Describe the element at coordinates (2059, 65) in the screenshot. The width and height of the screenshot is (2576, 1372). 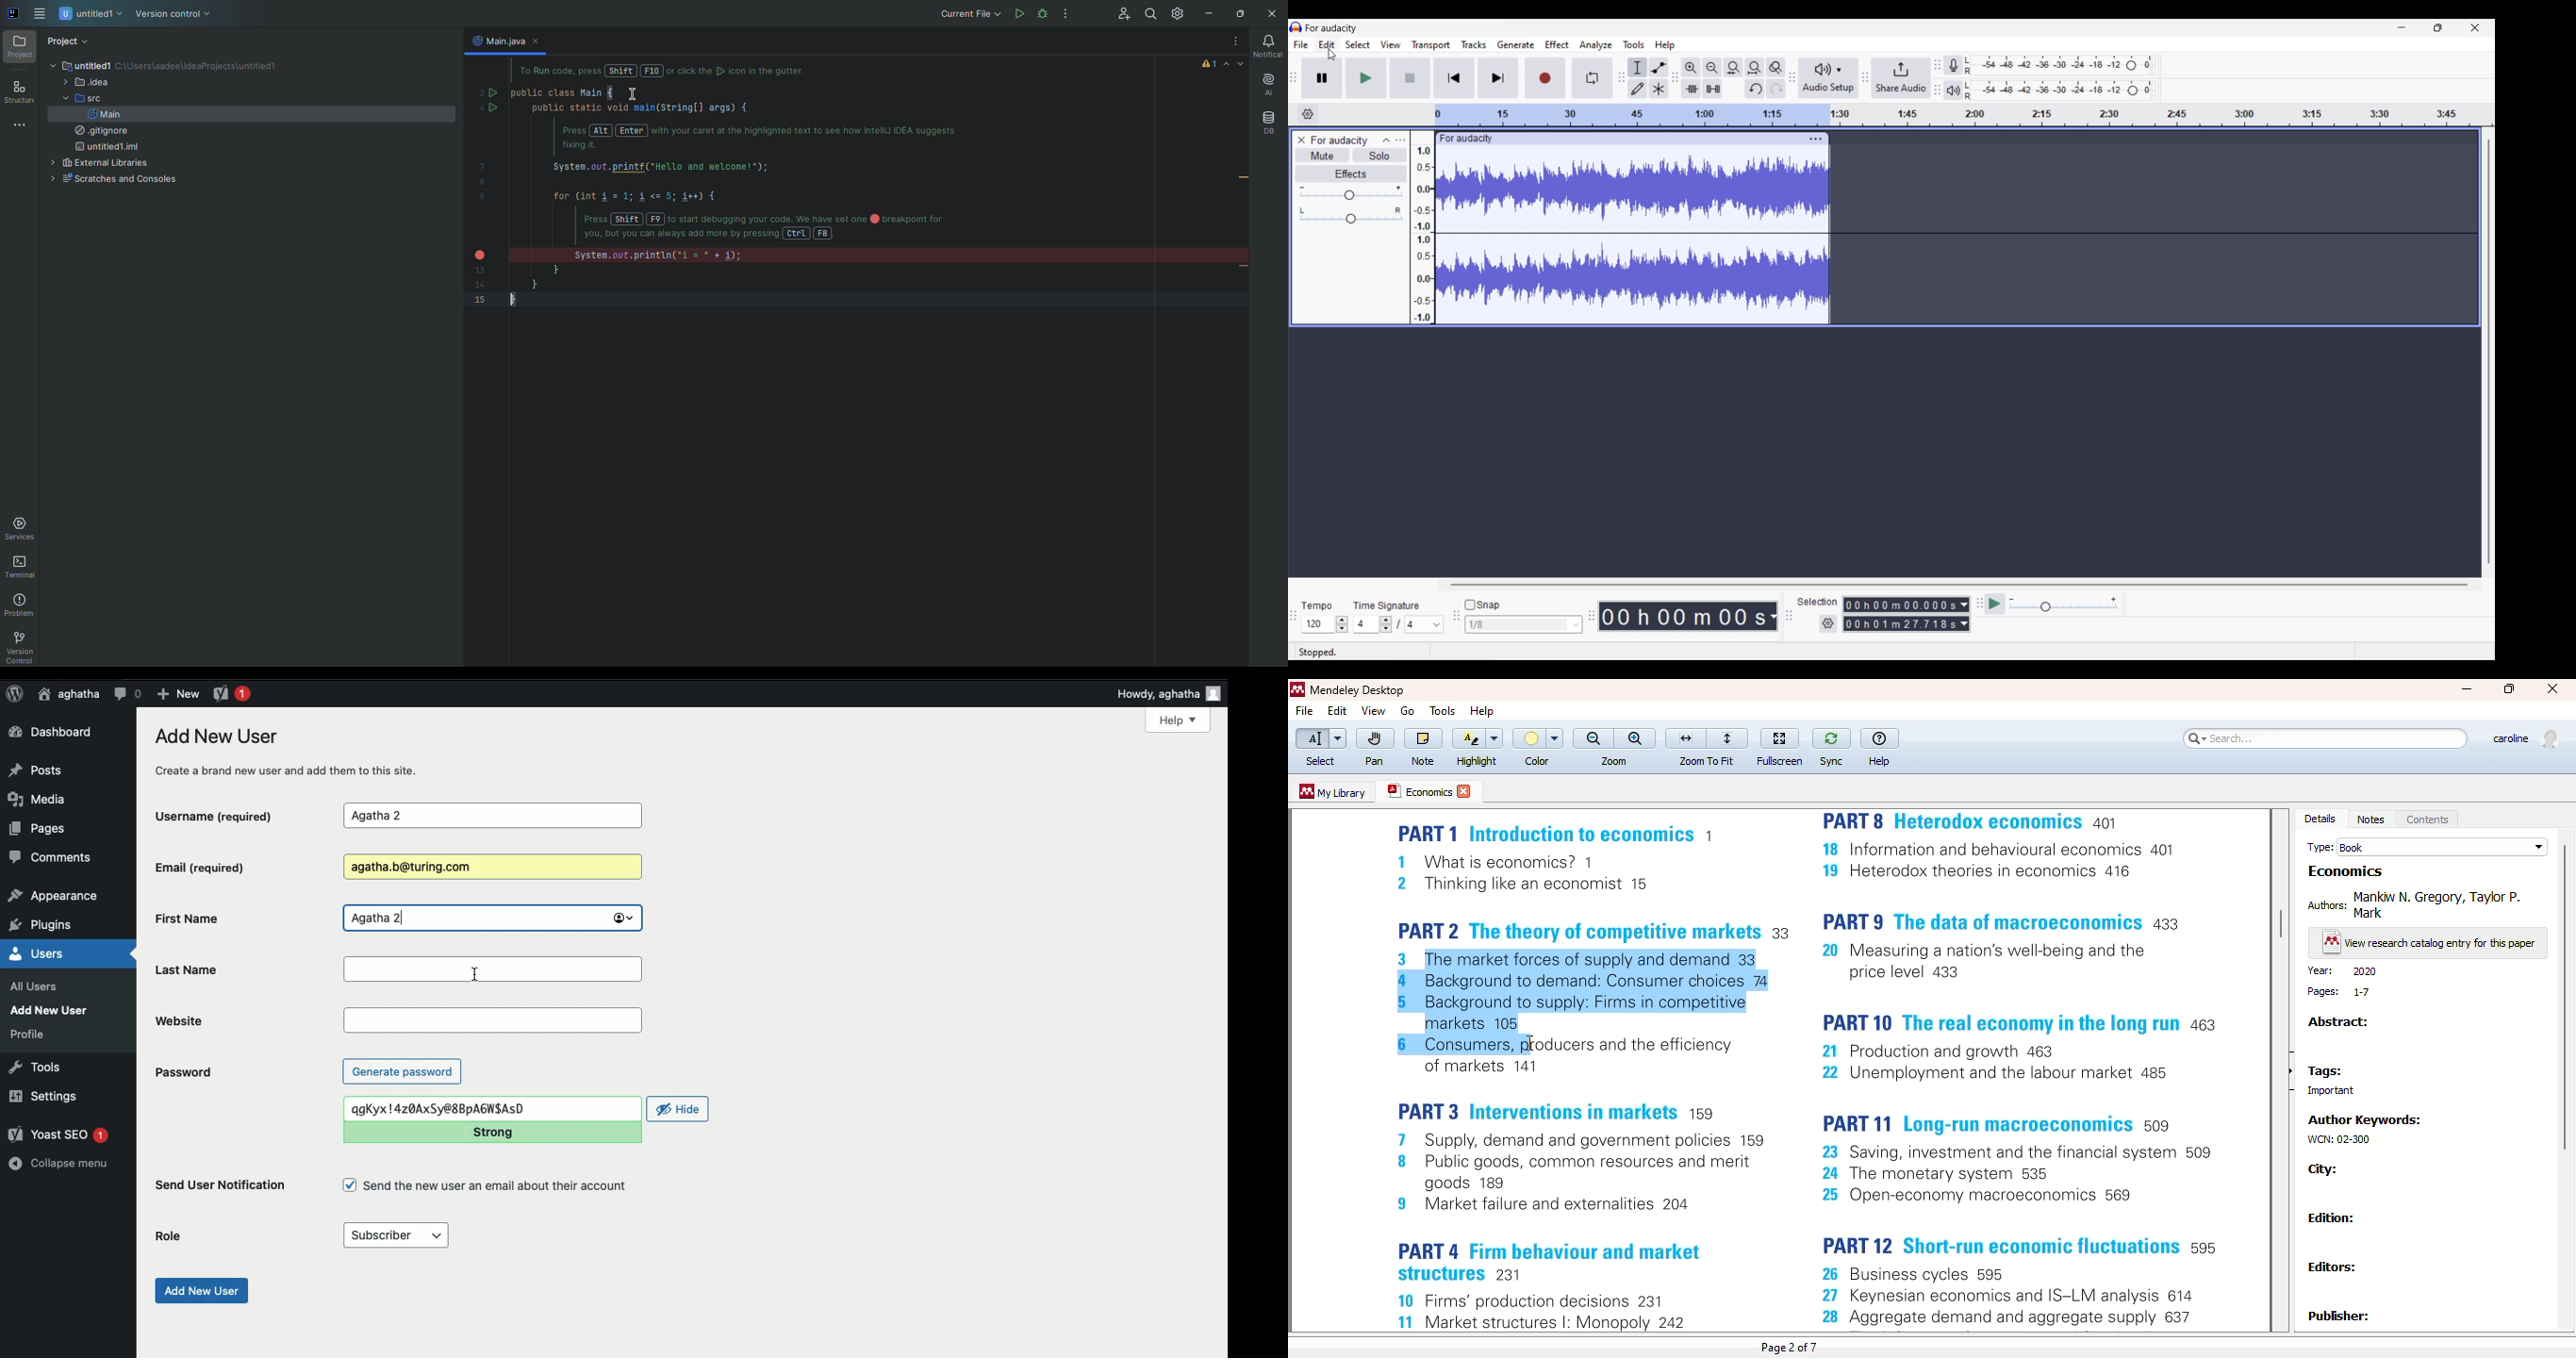
I see `Recording level` at that location.